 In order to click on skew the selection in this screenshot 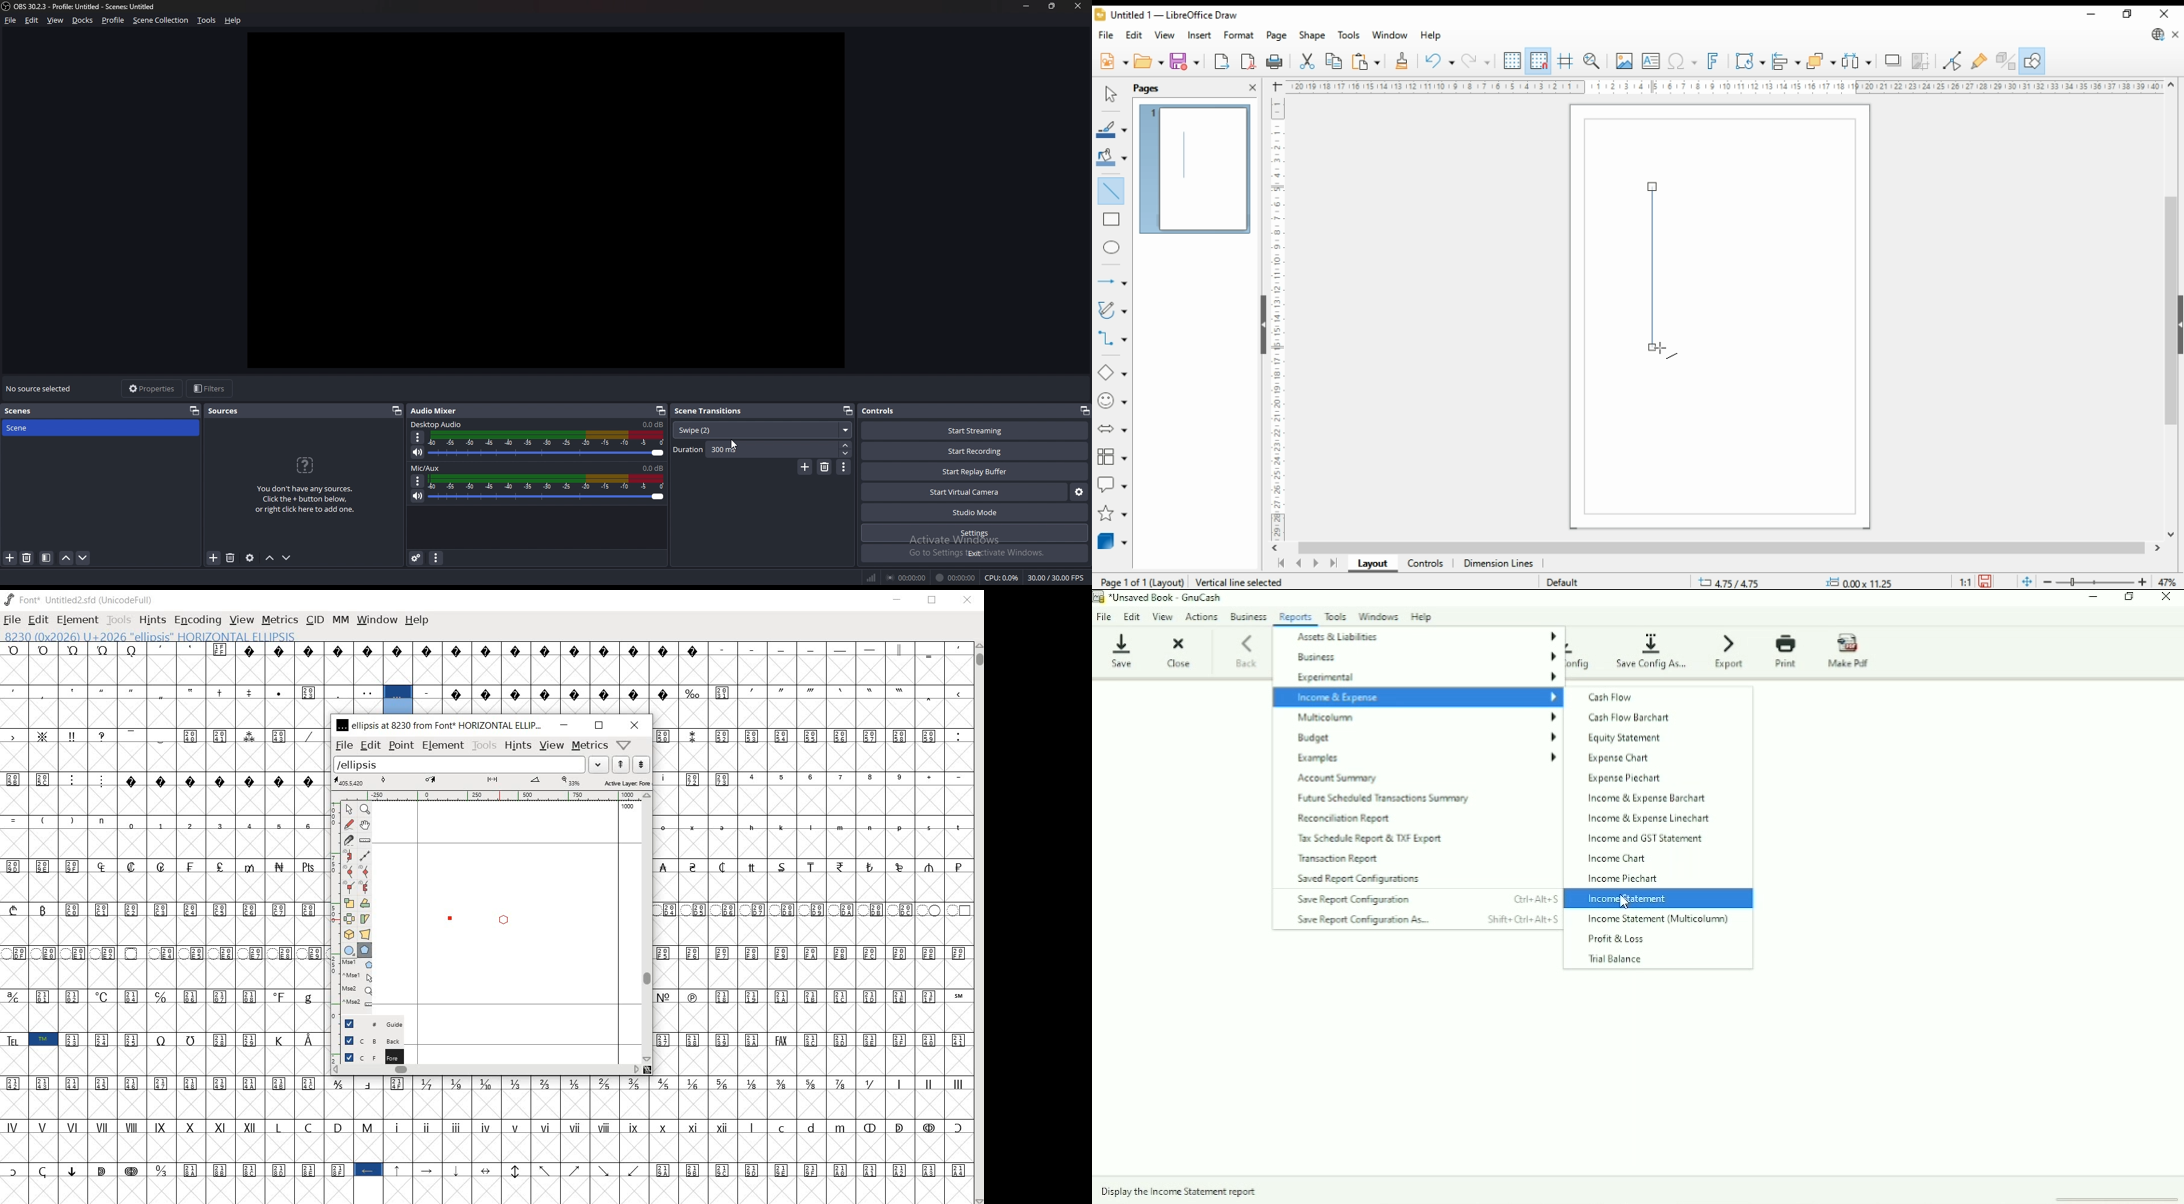, I will do `click(366, 919)`.